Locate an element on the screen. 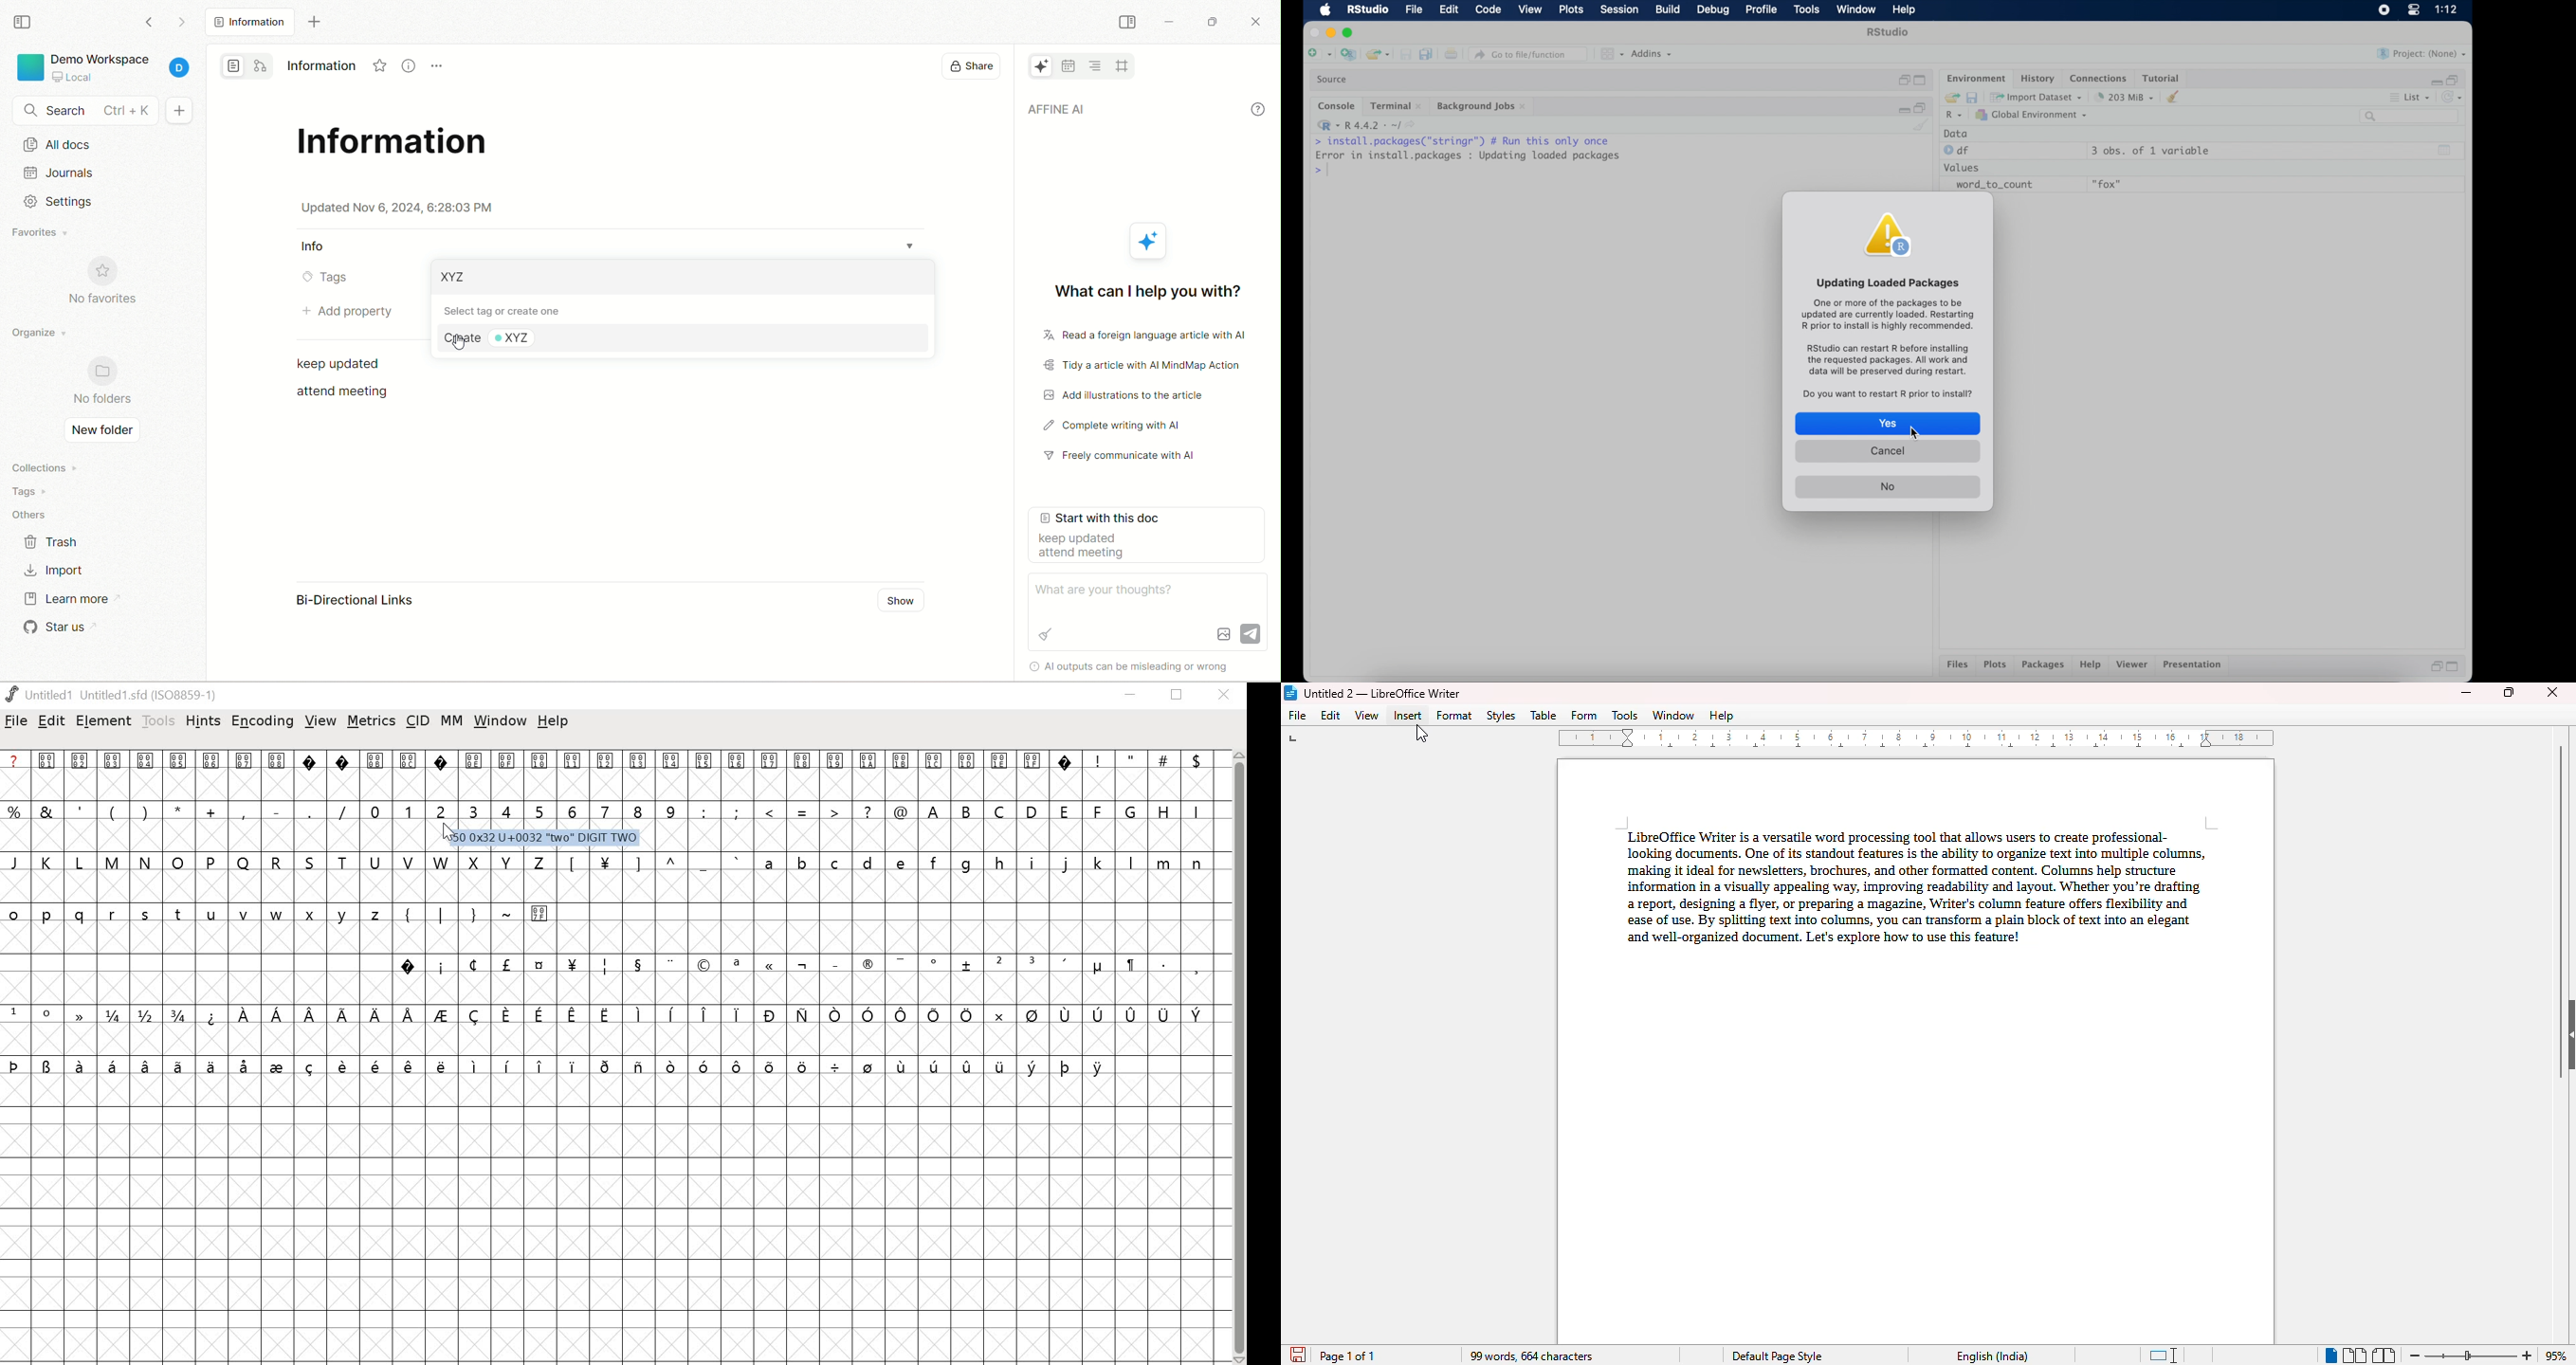 Image resolution: width=2576 pixels, height=1372 pixels. refresh is located at coordinates (2453, 97).